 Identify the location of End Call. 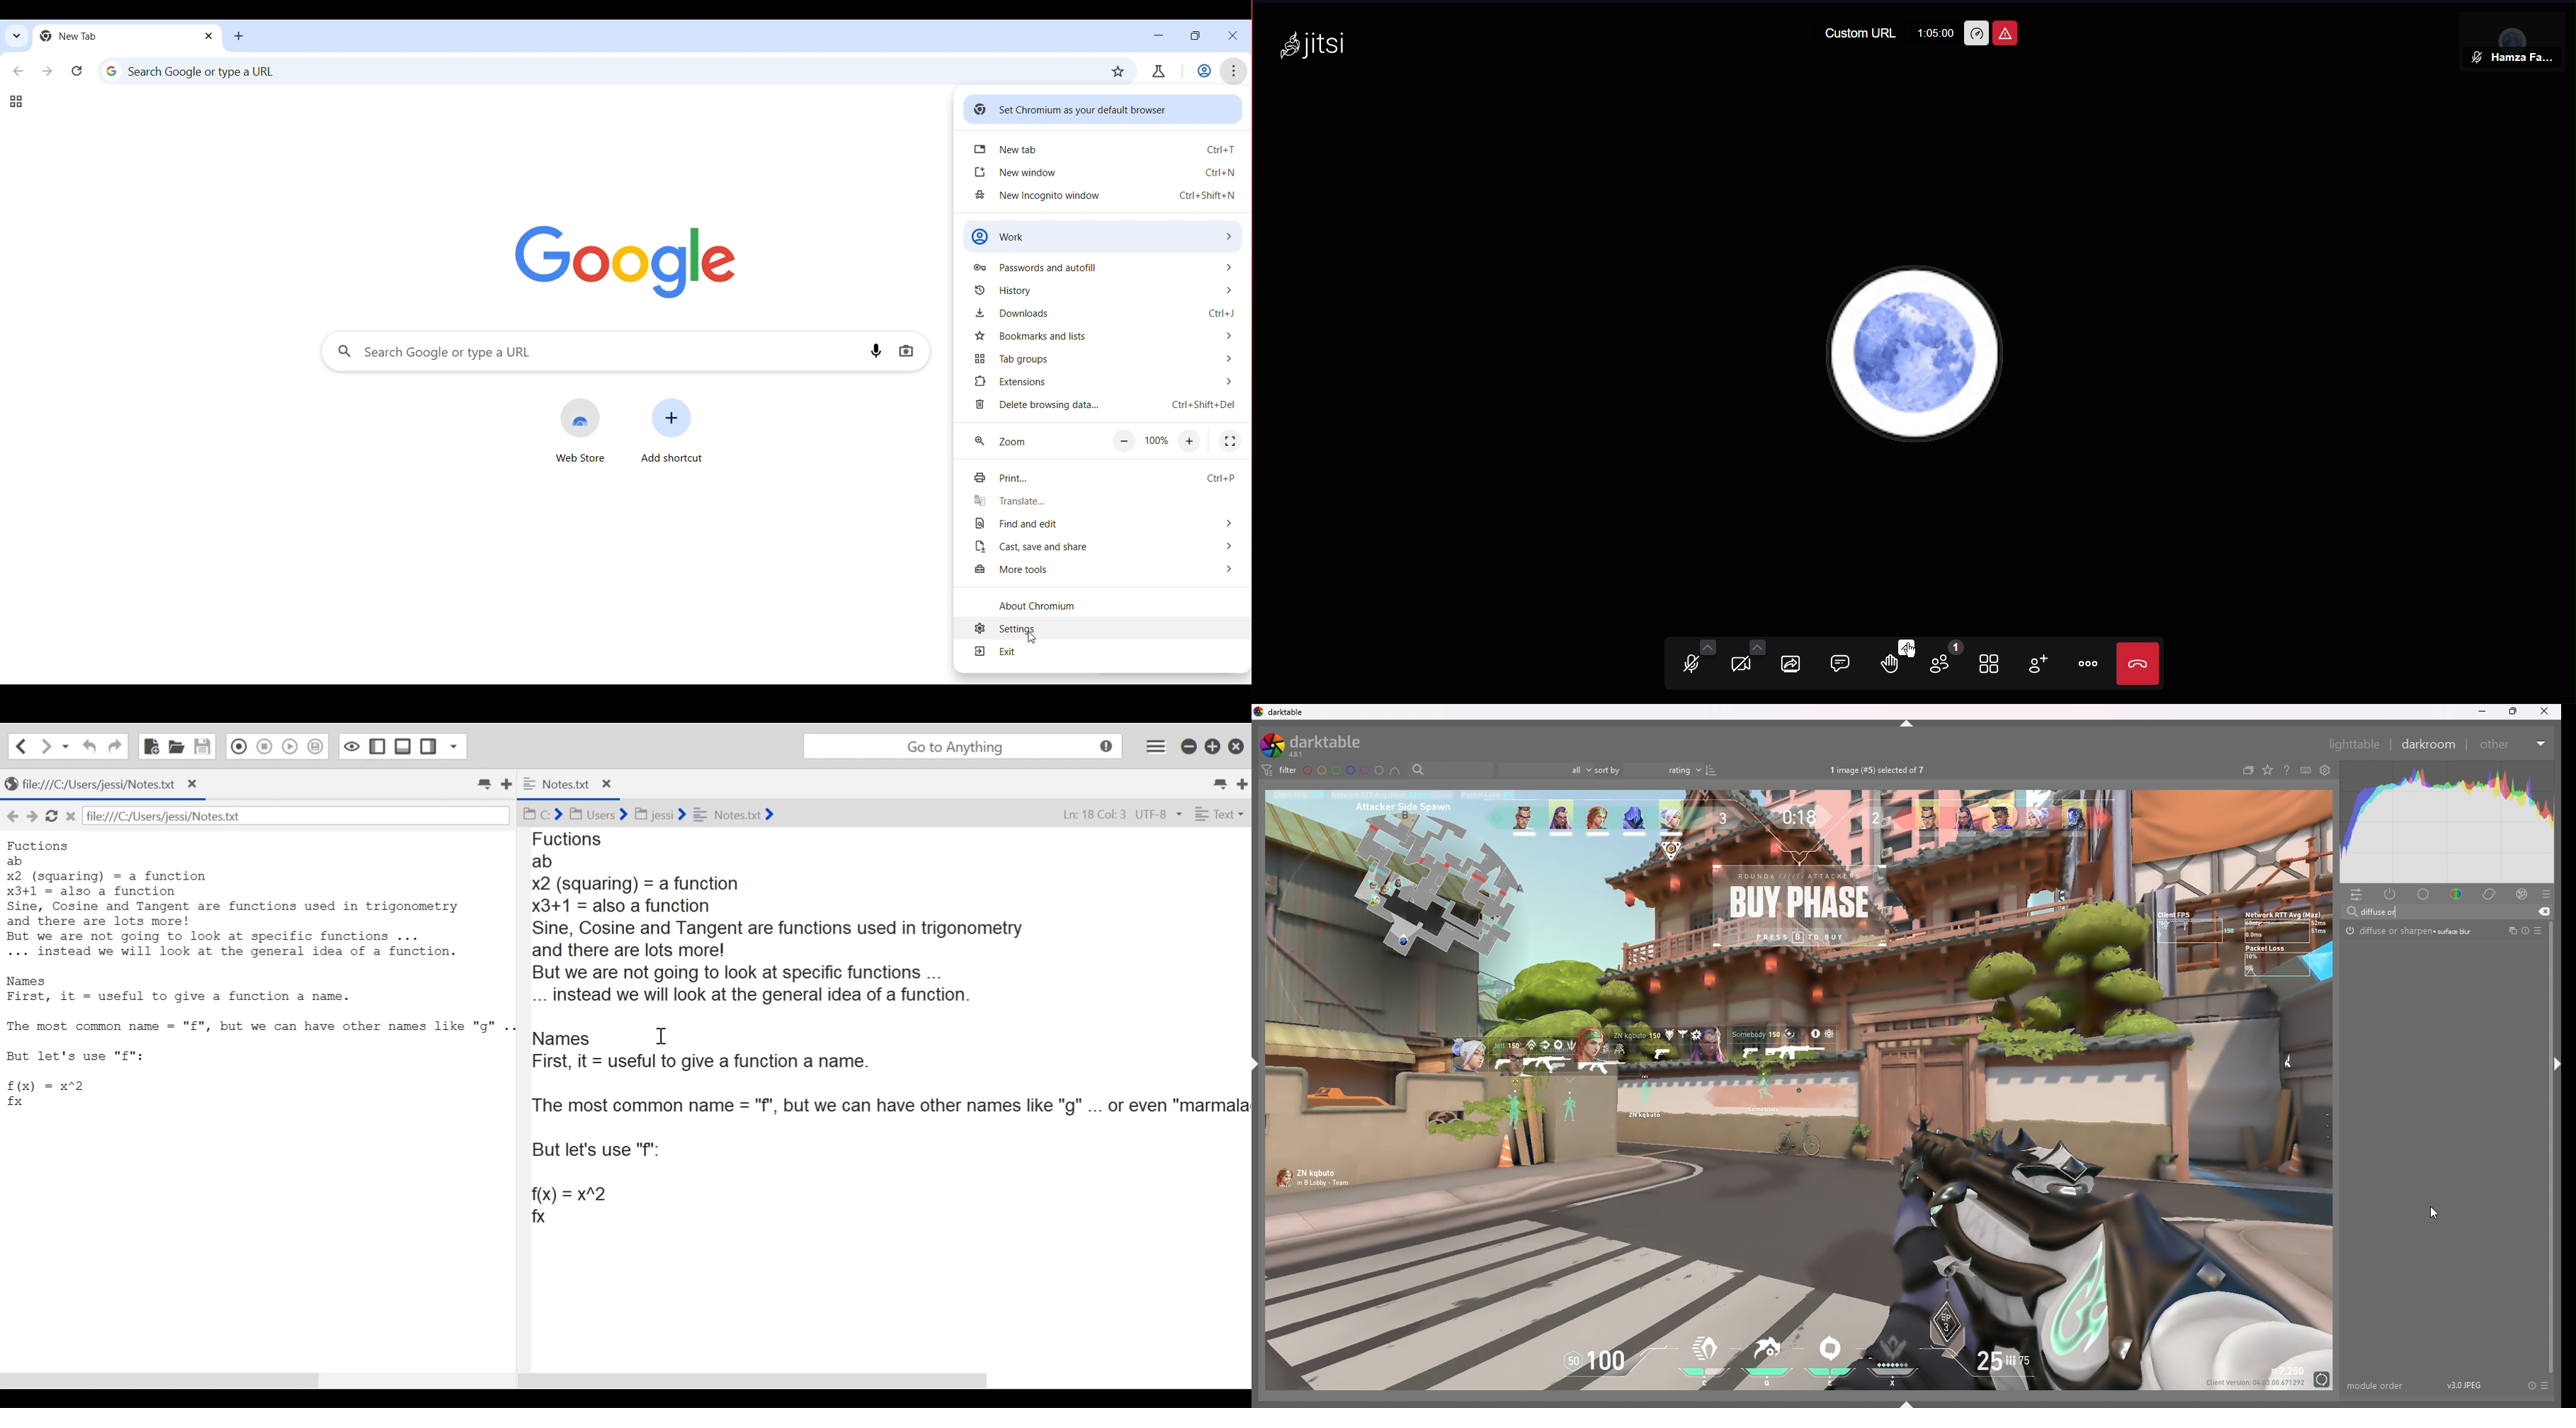
(2141, 665).